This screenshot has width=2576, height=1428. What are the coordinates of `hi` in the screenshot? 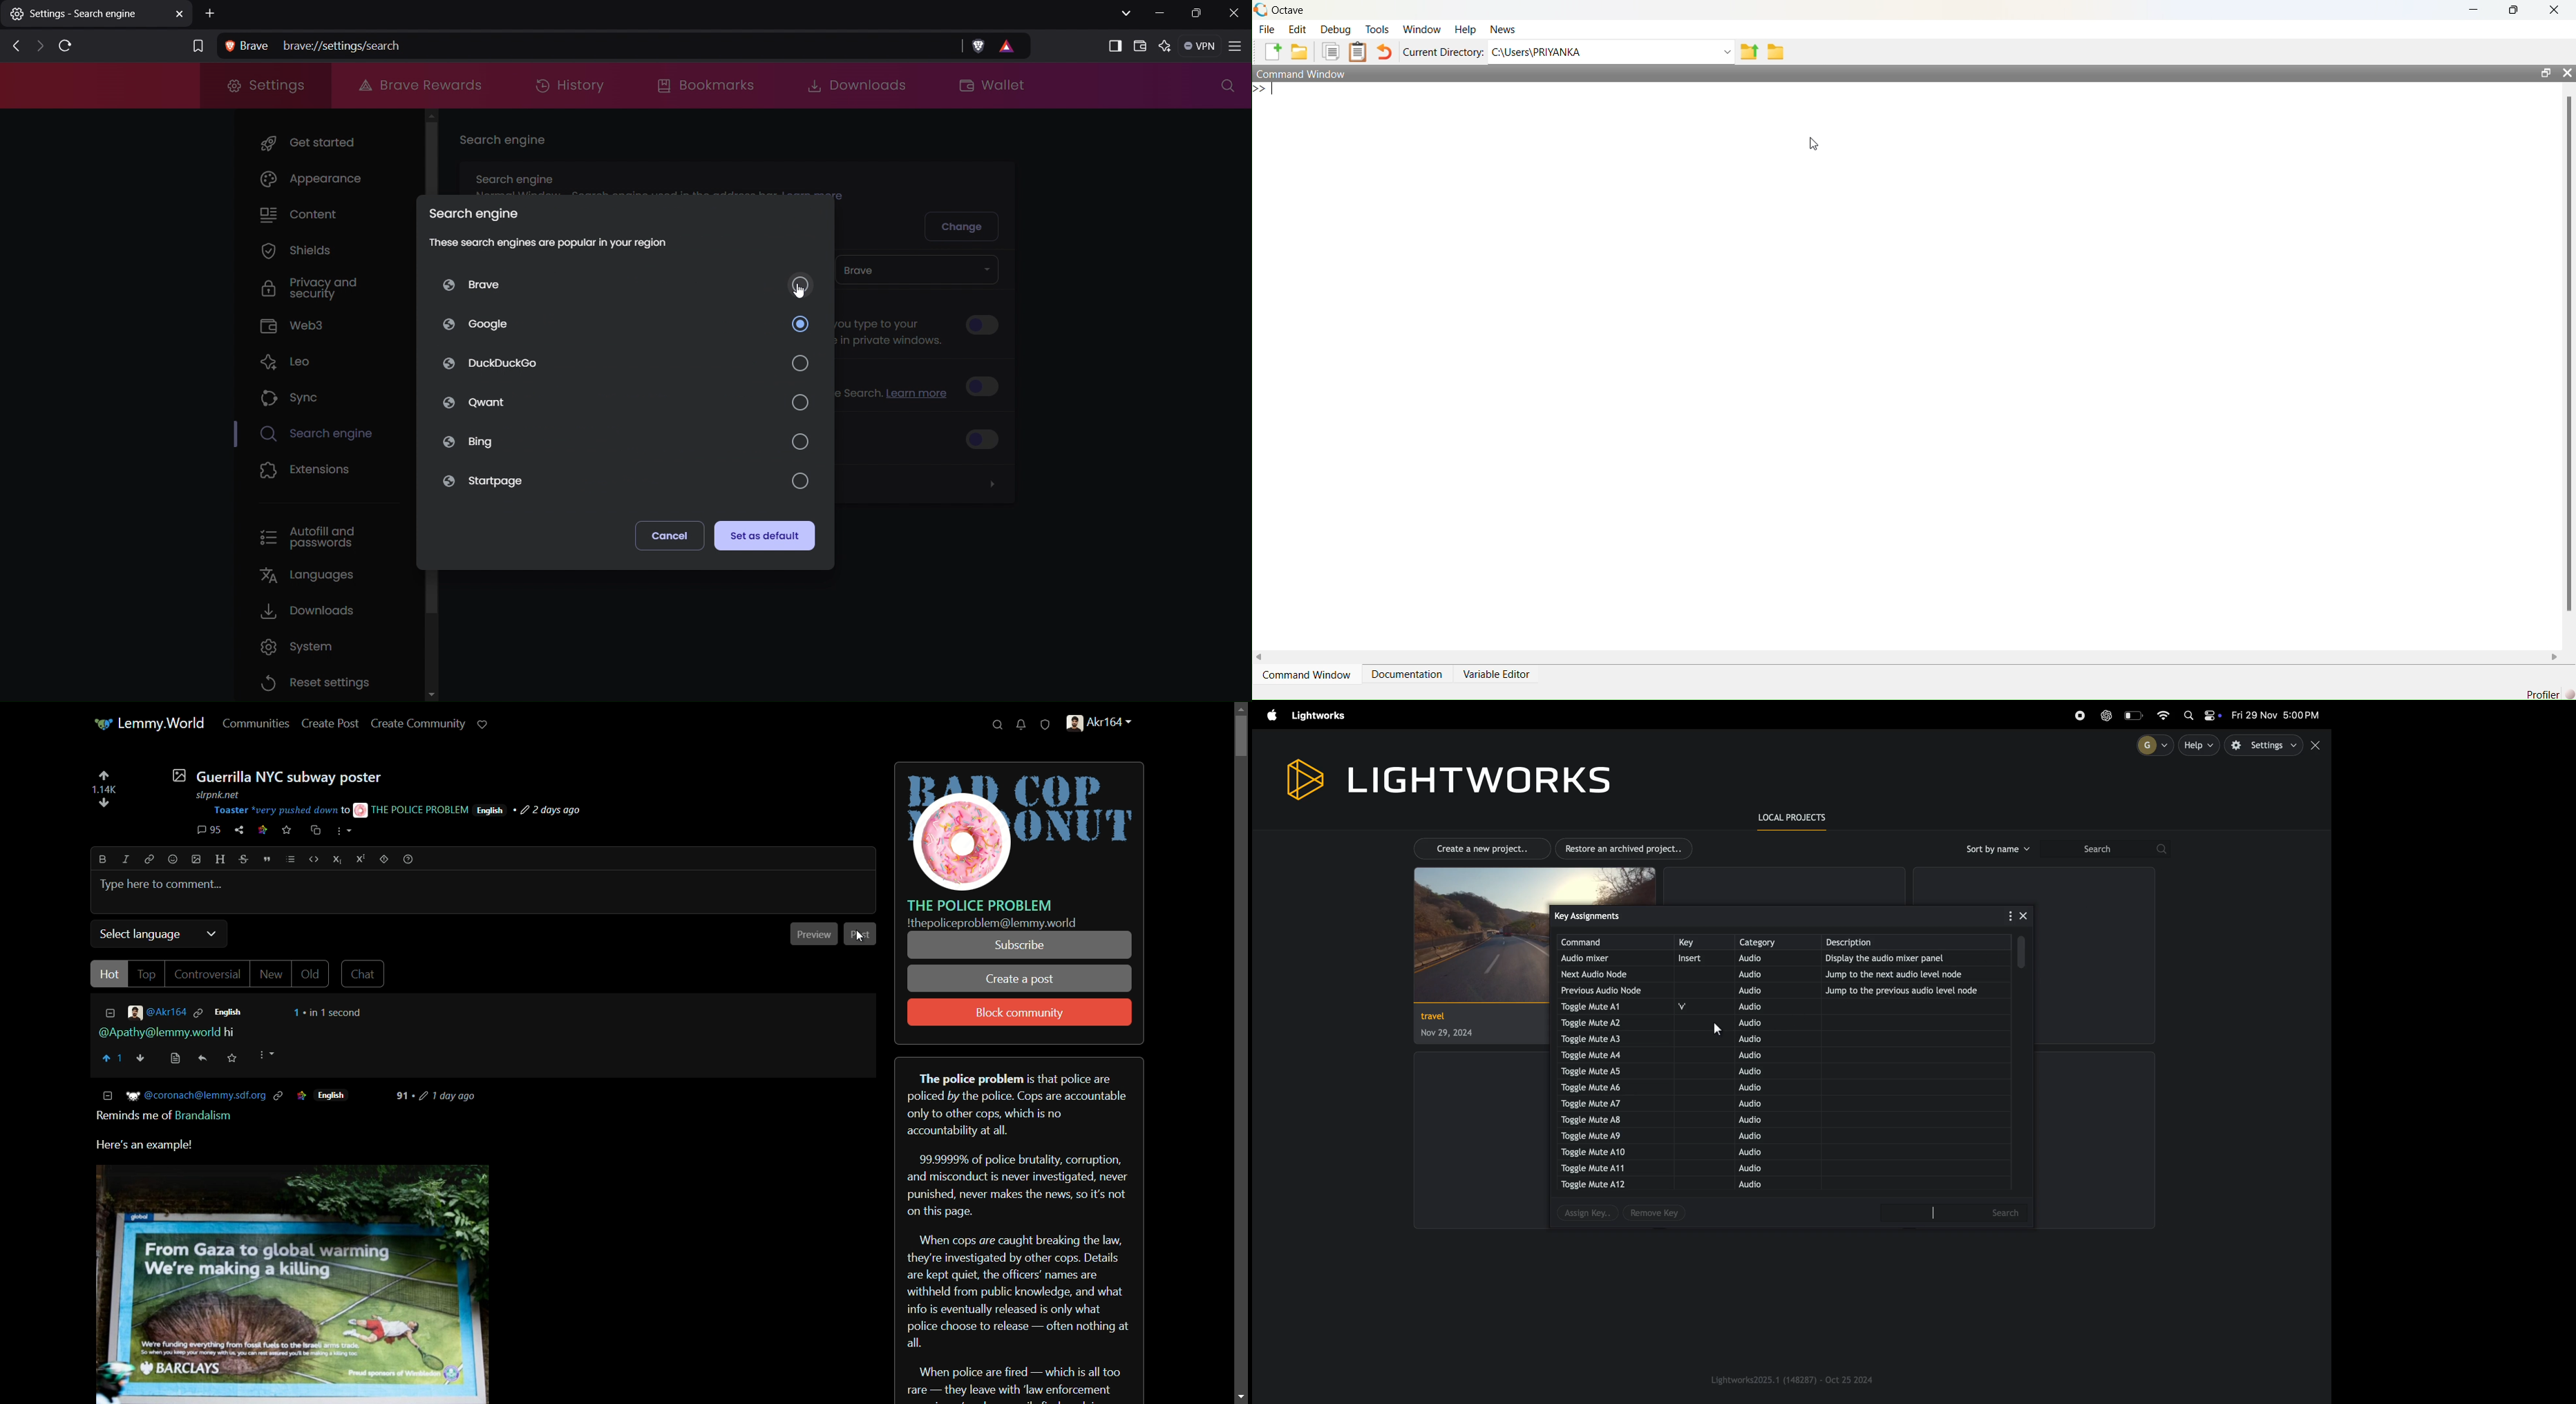 It's located at (235, 1032).